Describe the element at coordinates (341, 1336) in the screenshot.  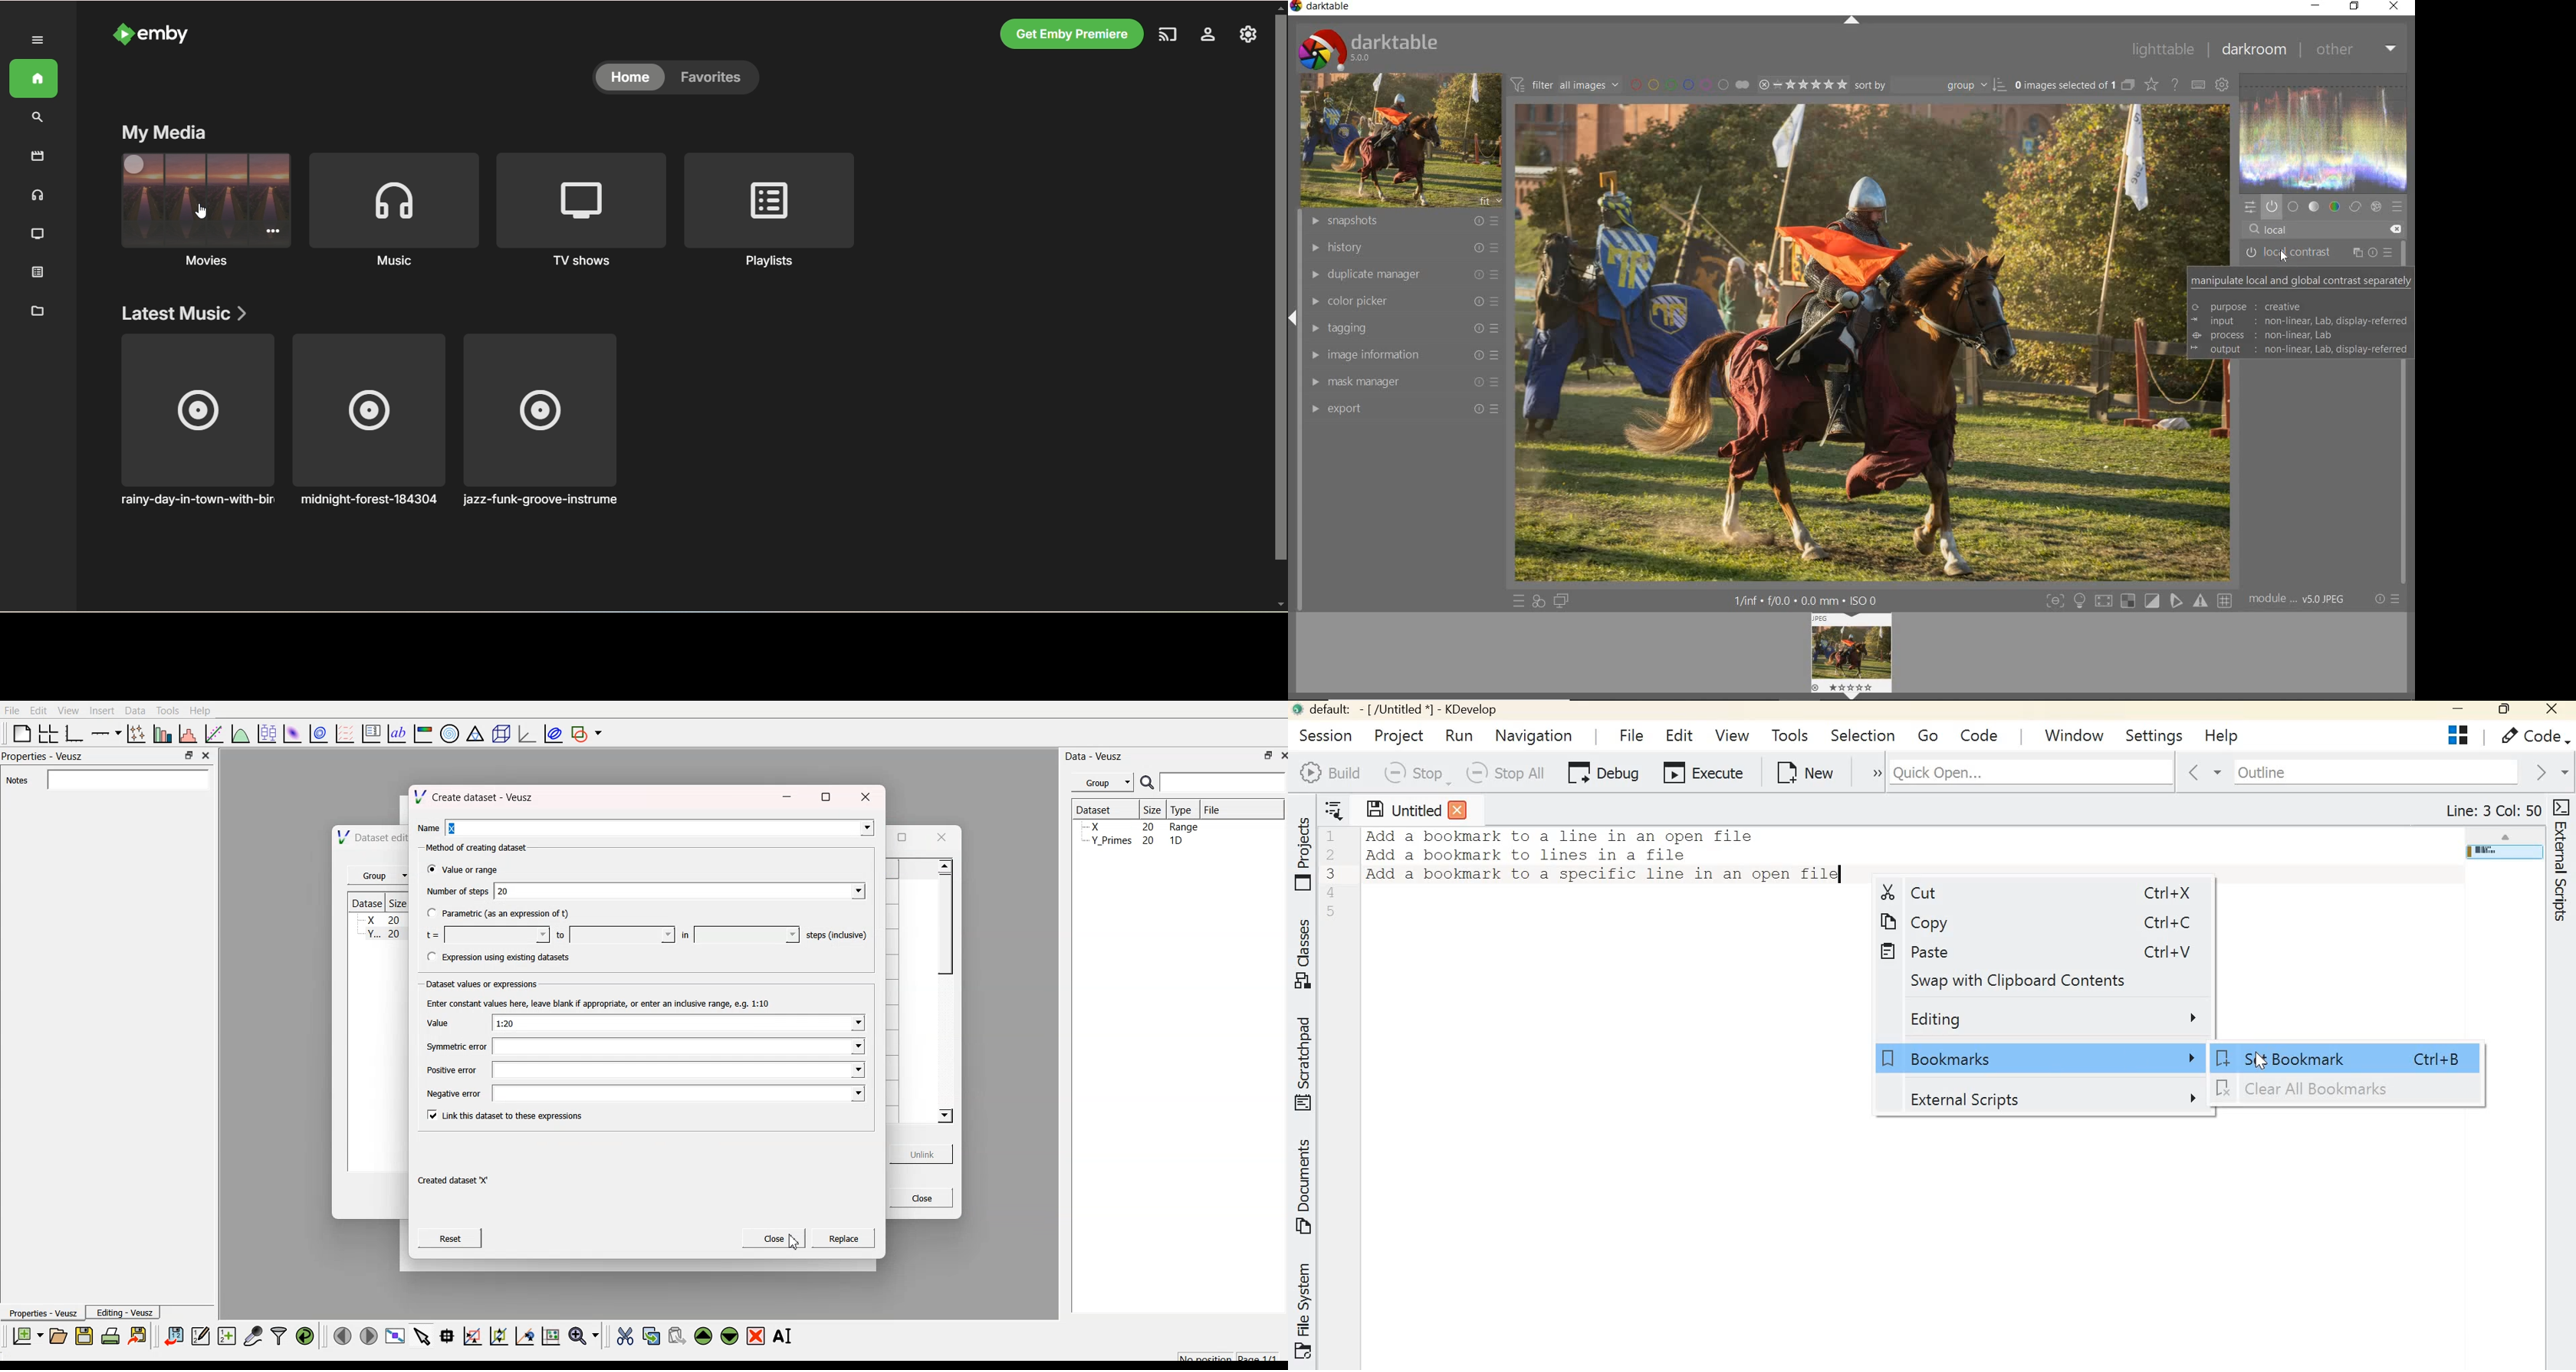
I see `move to previous page` at that location.